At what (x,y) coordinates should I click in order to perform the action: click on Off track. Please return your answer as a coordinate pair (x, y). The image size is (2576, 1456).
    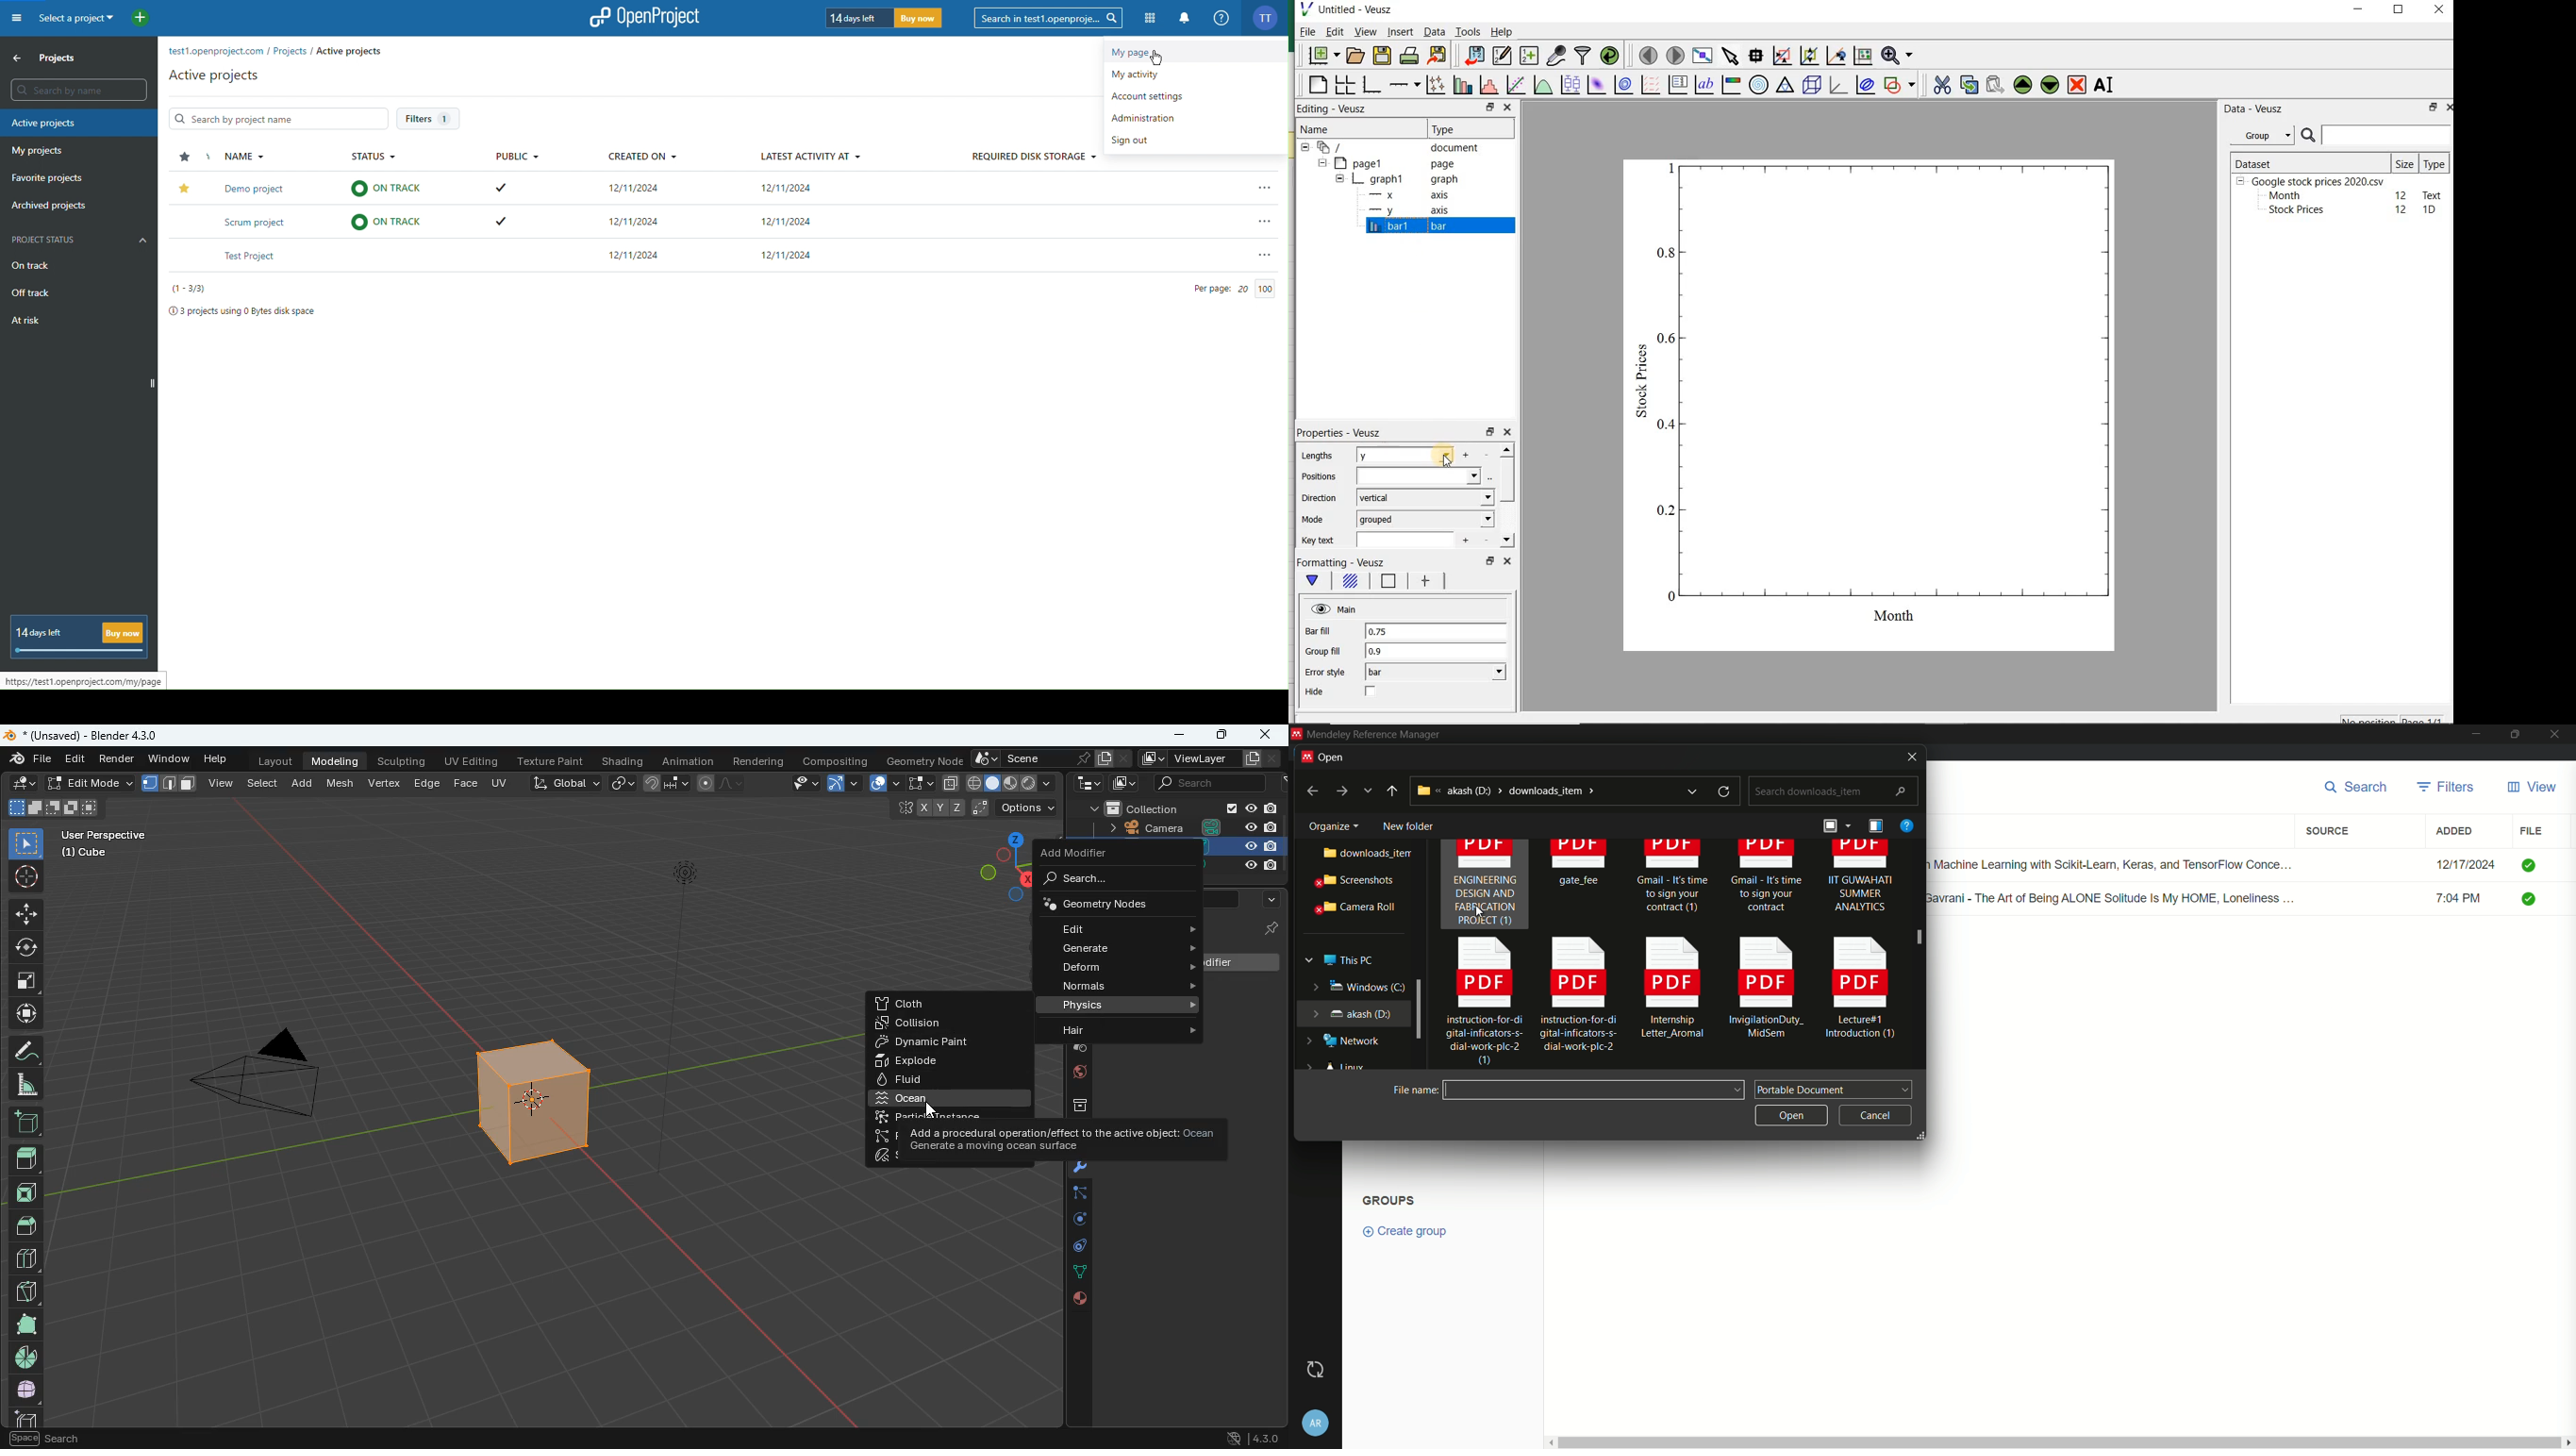
    Looking at the image, I should click on (31, 292).